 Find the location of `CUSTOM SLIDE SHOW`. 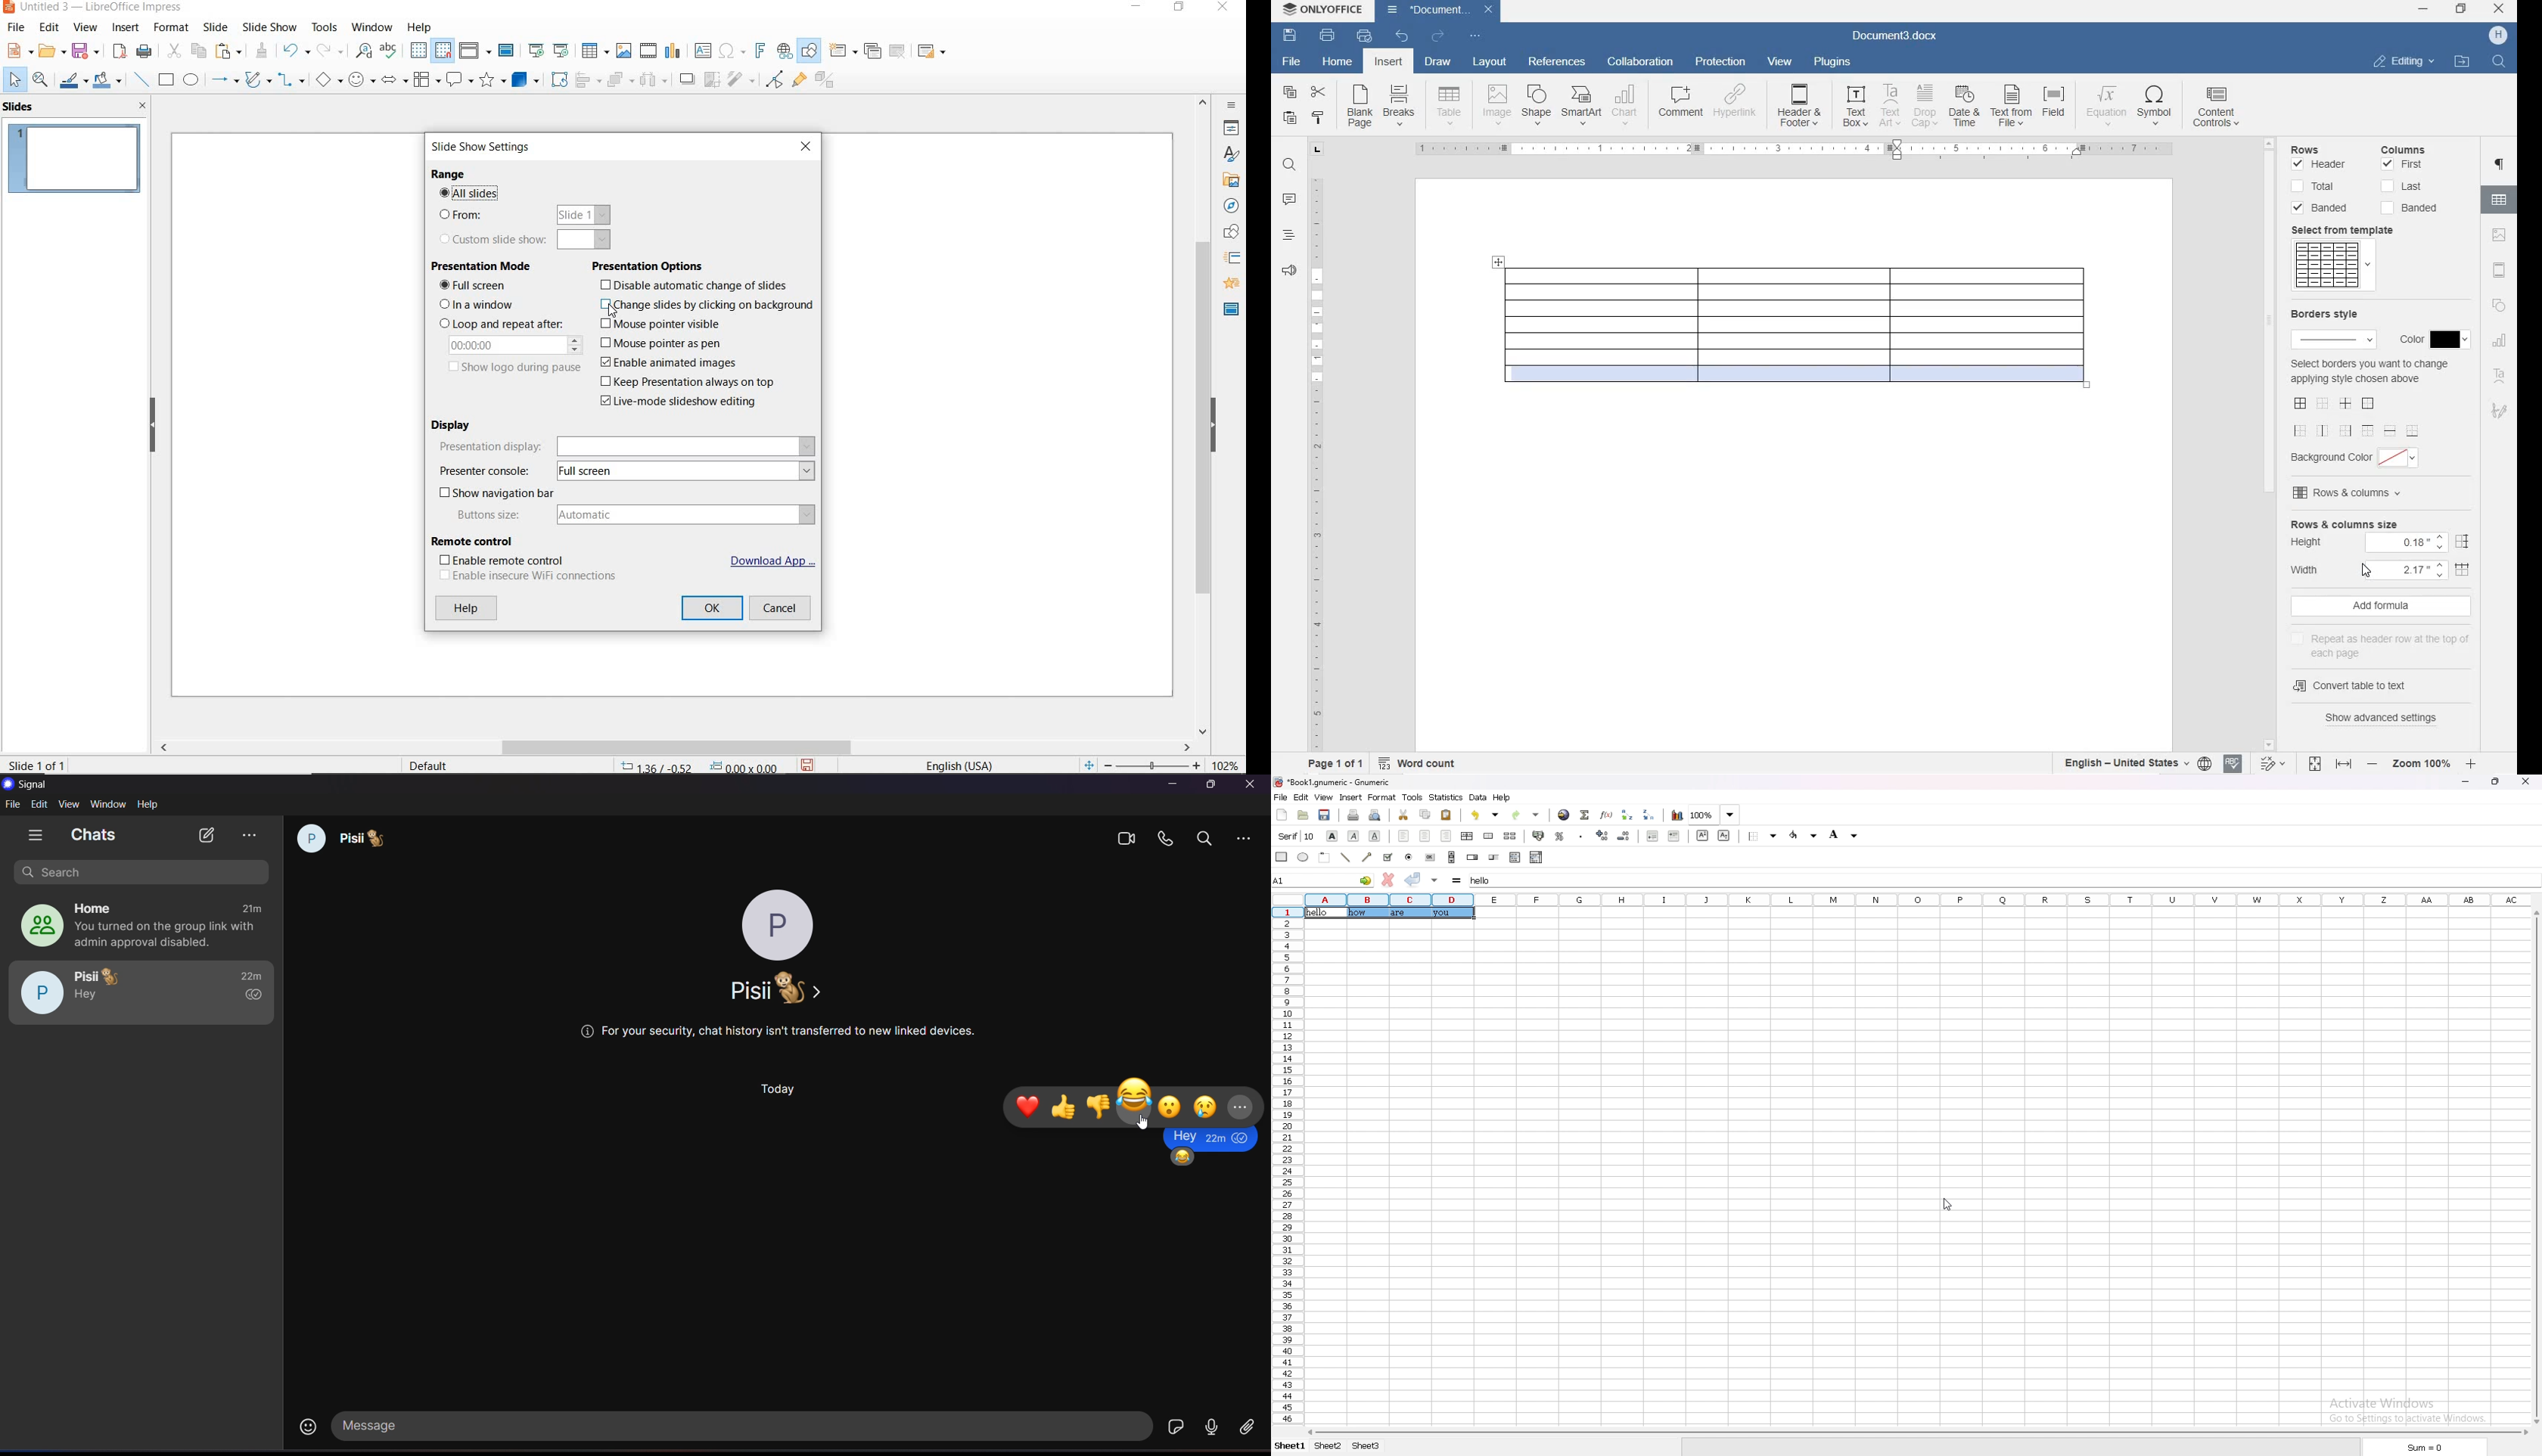

CUSTOM SLIDE SHOW is located at coordinates (524, 240).